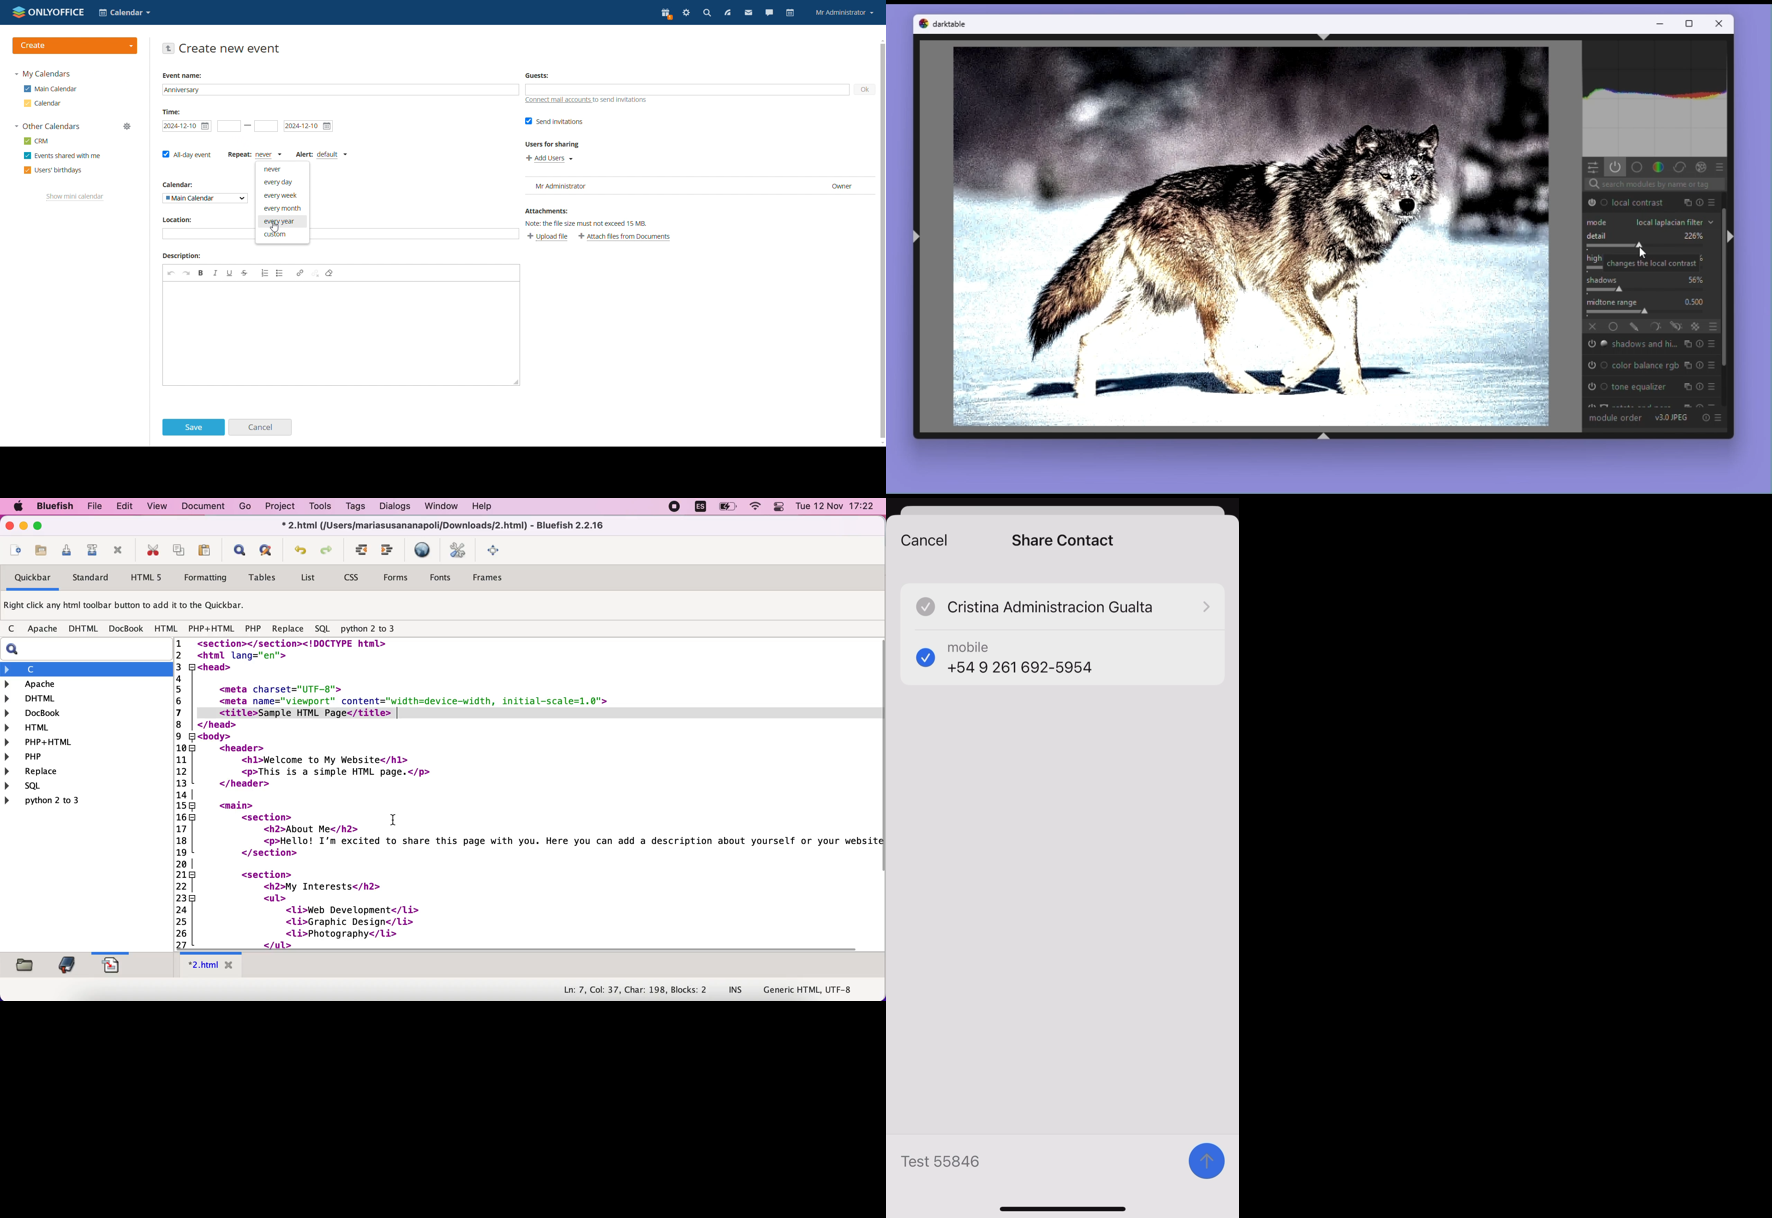  Describe the element at coordinates (322, 508) in the screenshot. I see `tools` at that location.